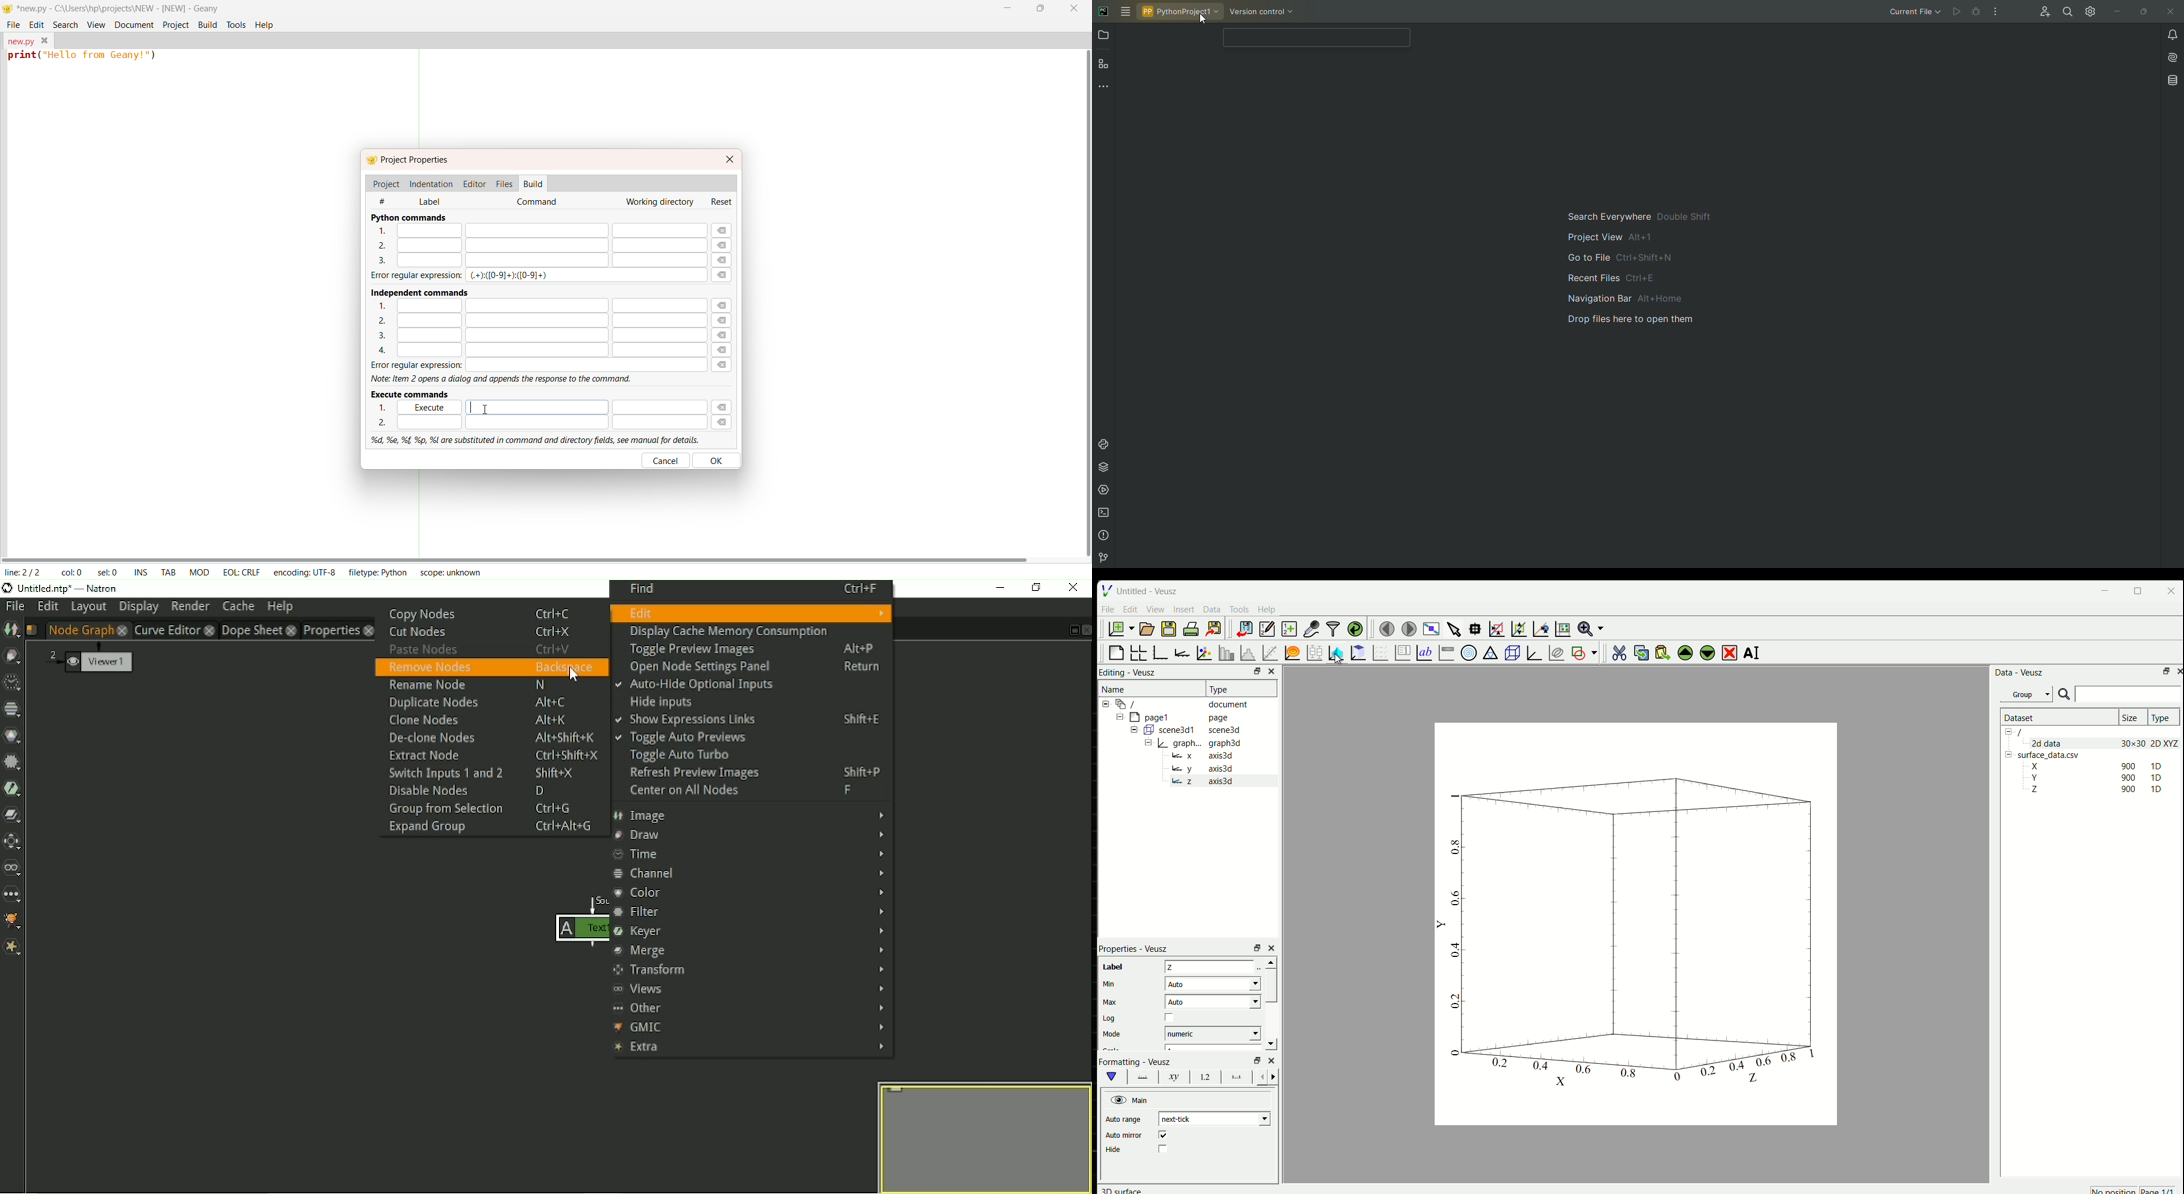  I want to click on search, so click(63, 23).